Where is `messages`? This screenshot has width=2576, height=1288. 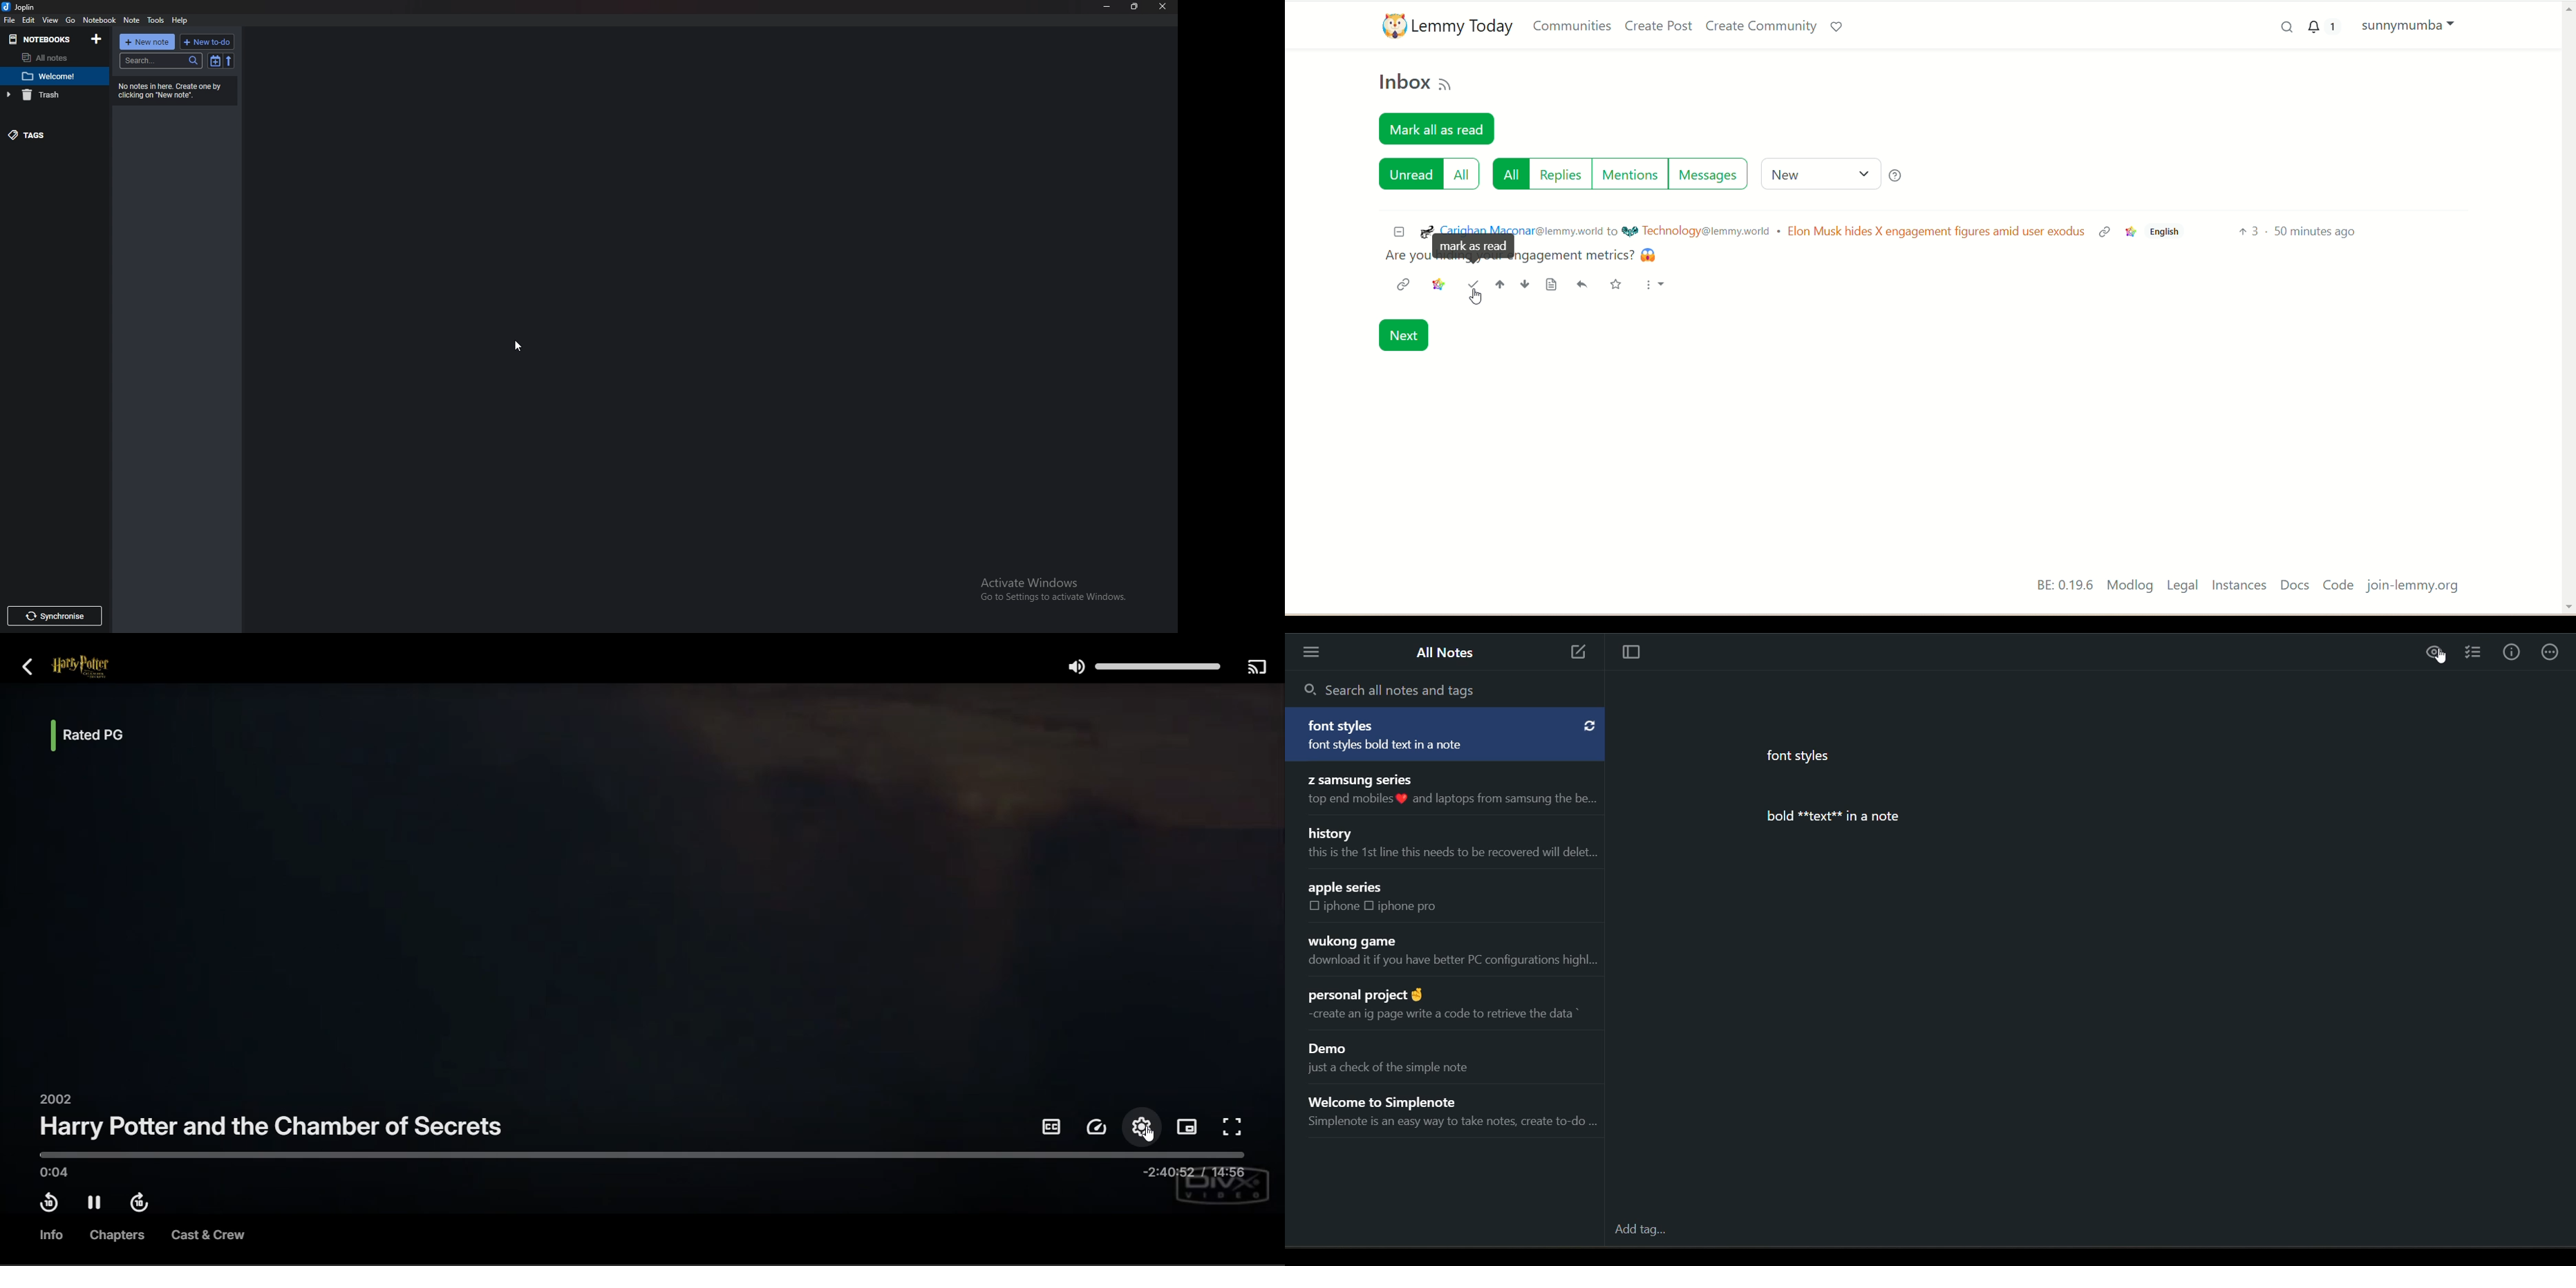
messages is located at coordinates (1707, 175).